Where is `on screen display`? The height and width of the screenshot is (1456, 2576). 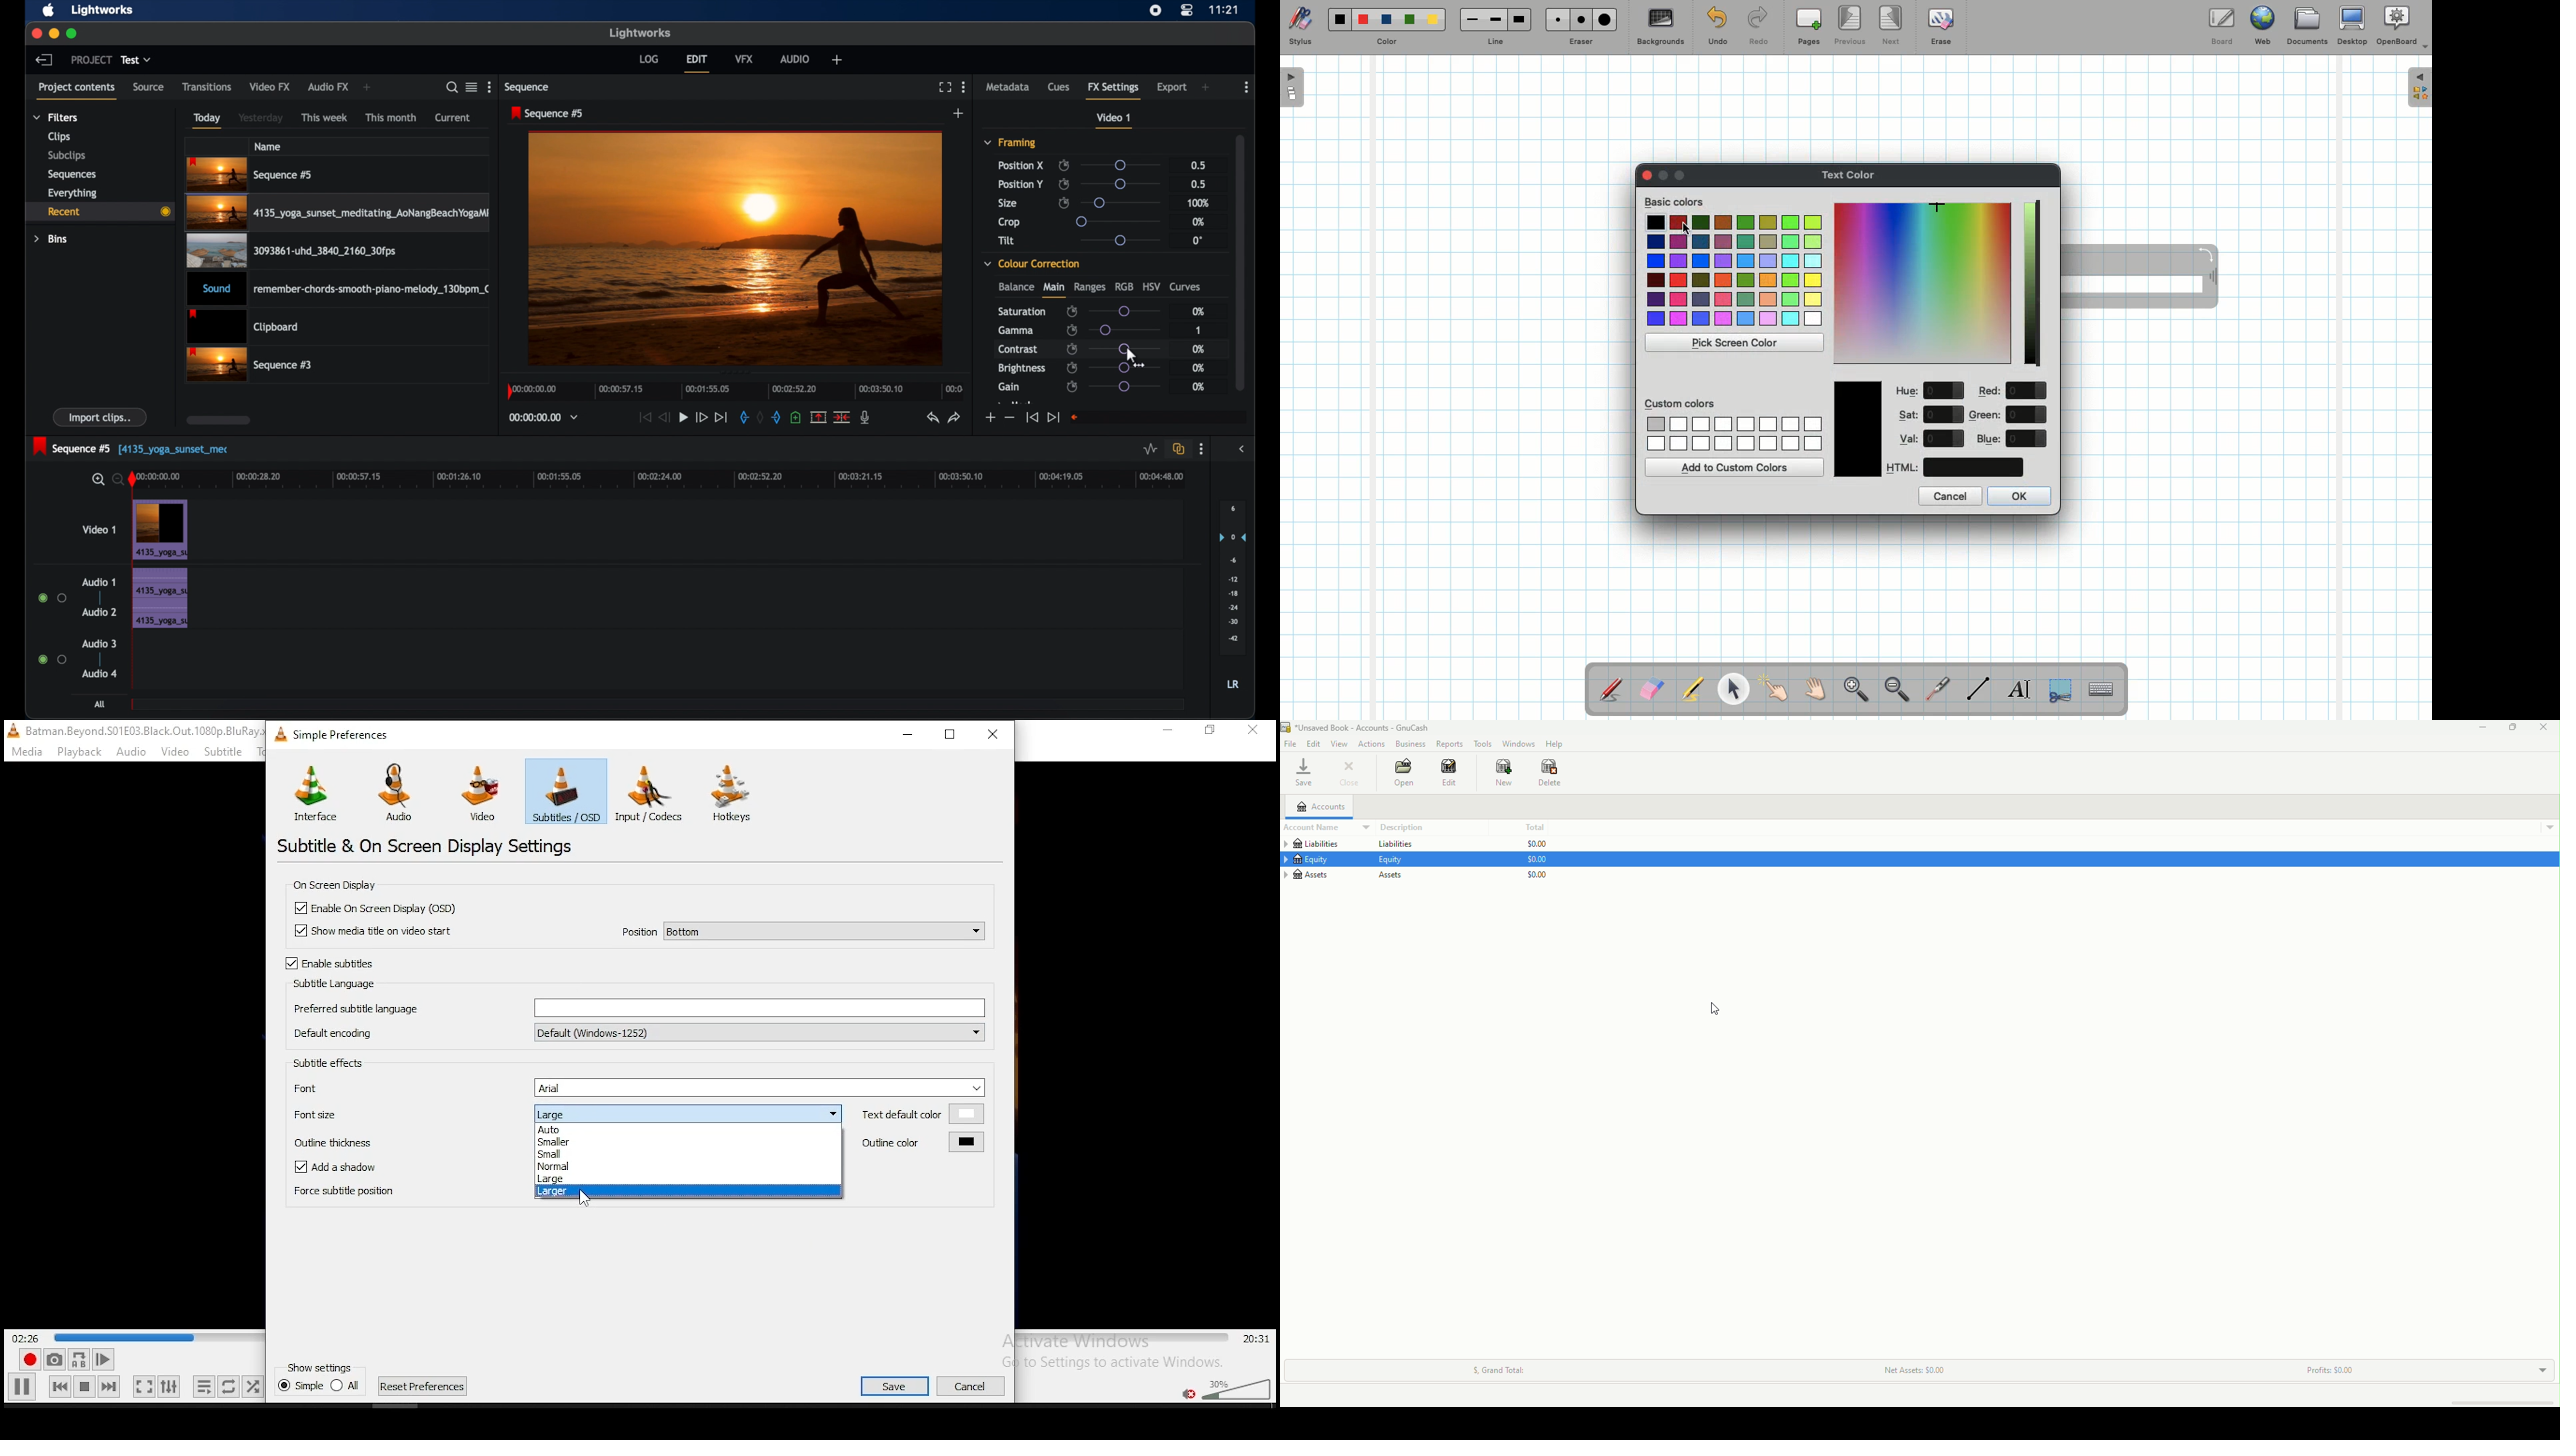
on screen display is located at coordinates (332, 884).